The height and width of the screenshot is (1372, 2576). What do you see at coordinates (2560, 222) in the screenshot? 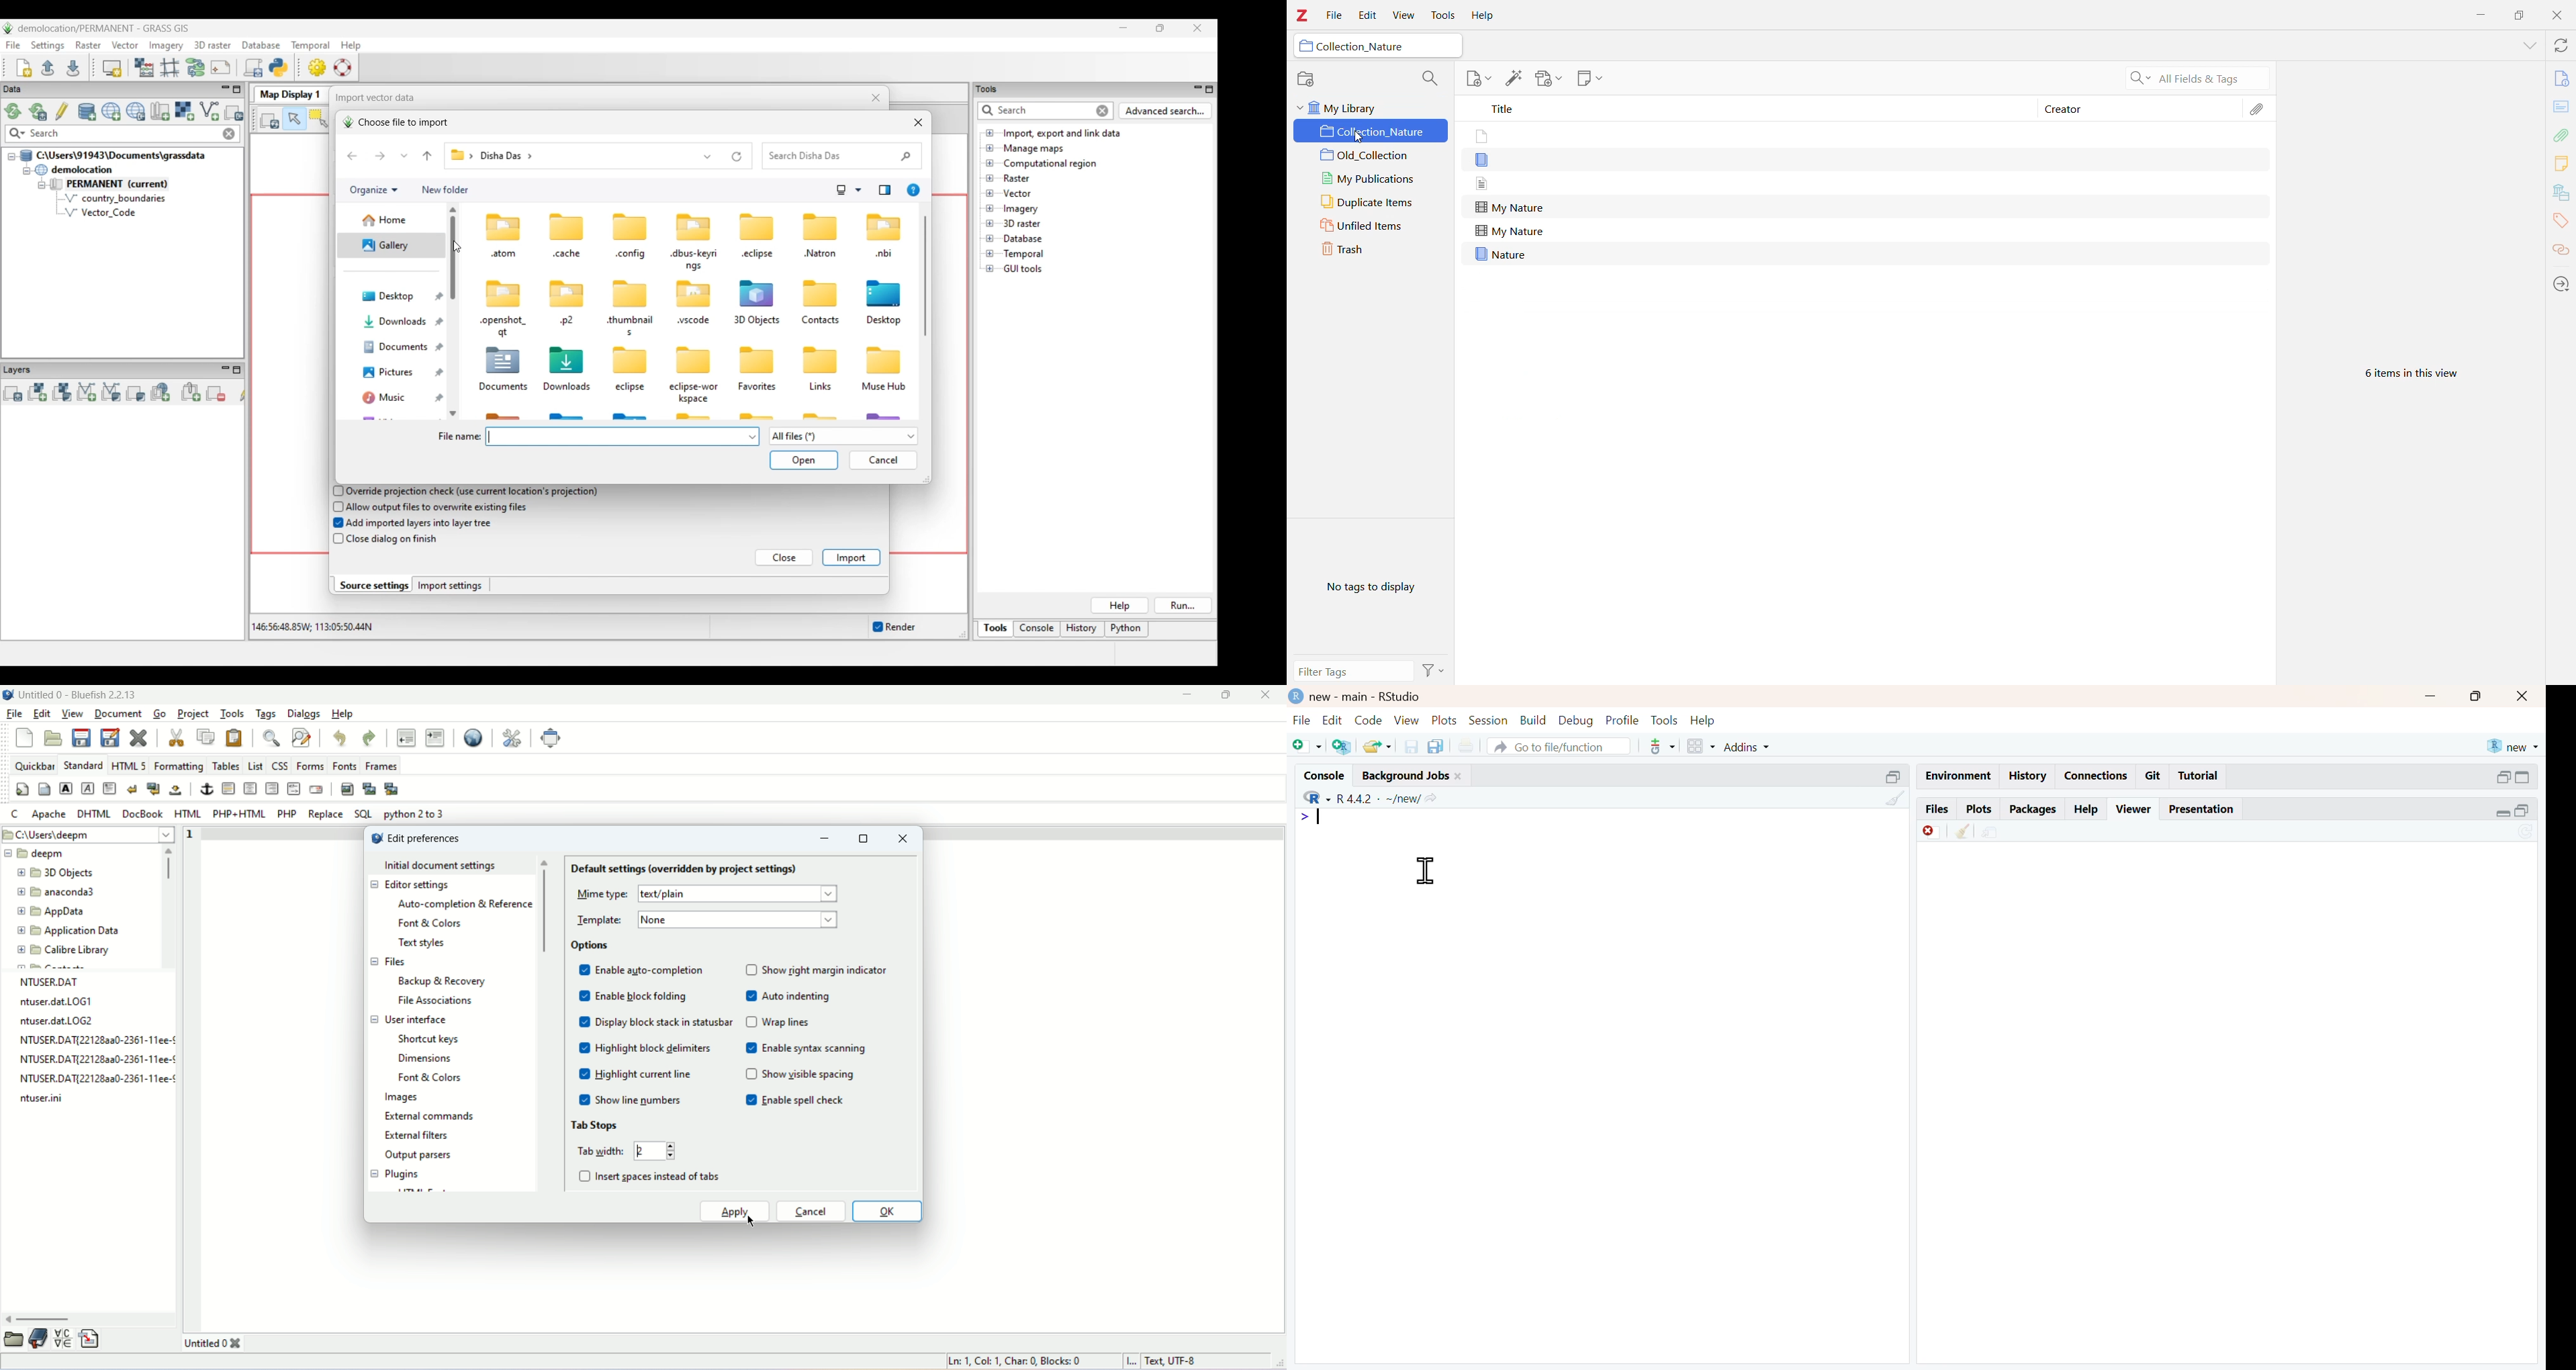
I see `Tags` at bounding box center [2560, 222].